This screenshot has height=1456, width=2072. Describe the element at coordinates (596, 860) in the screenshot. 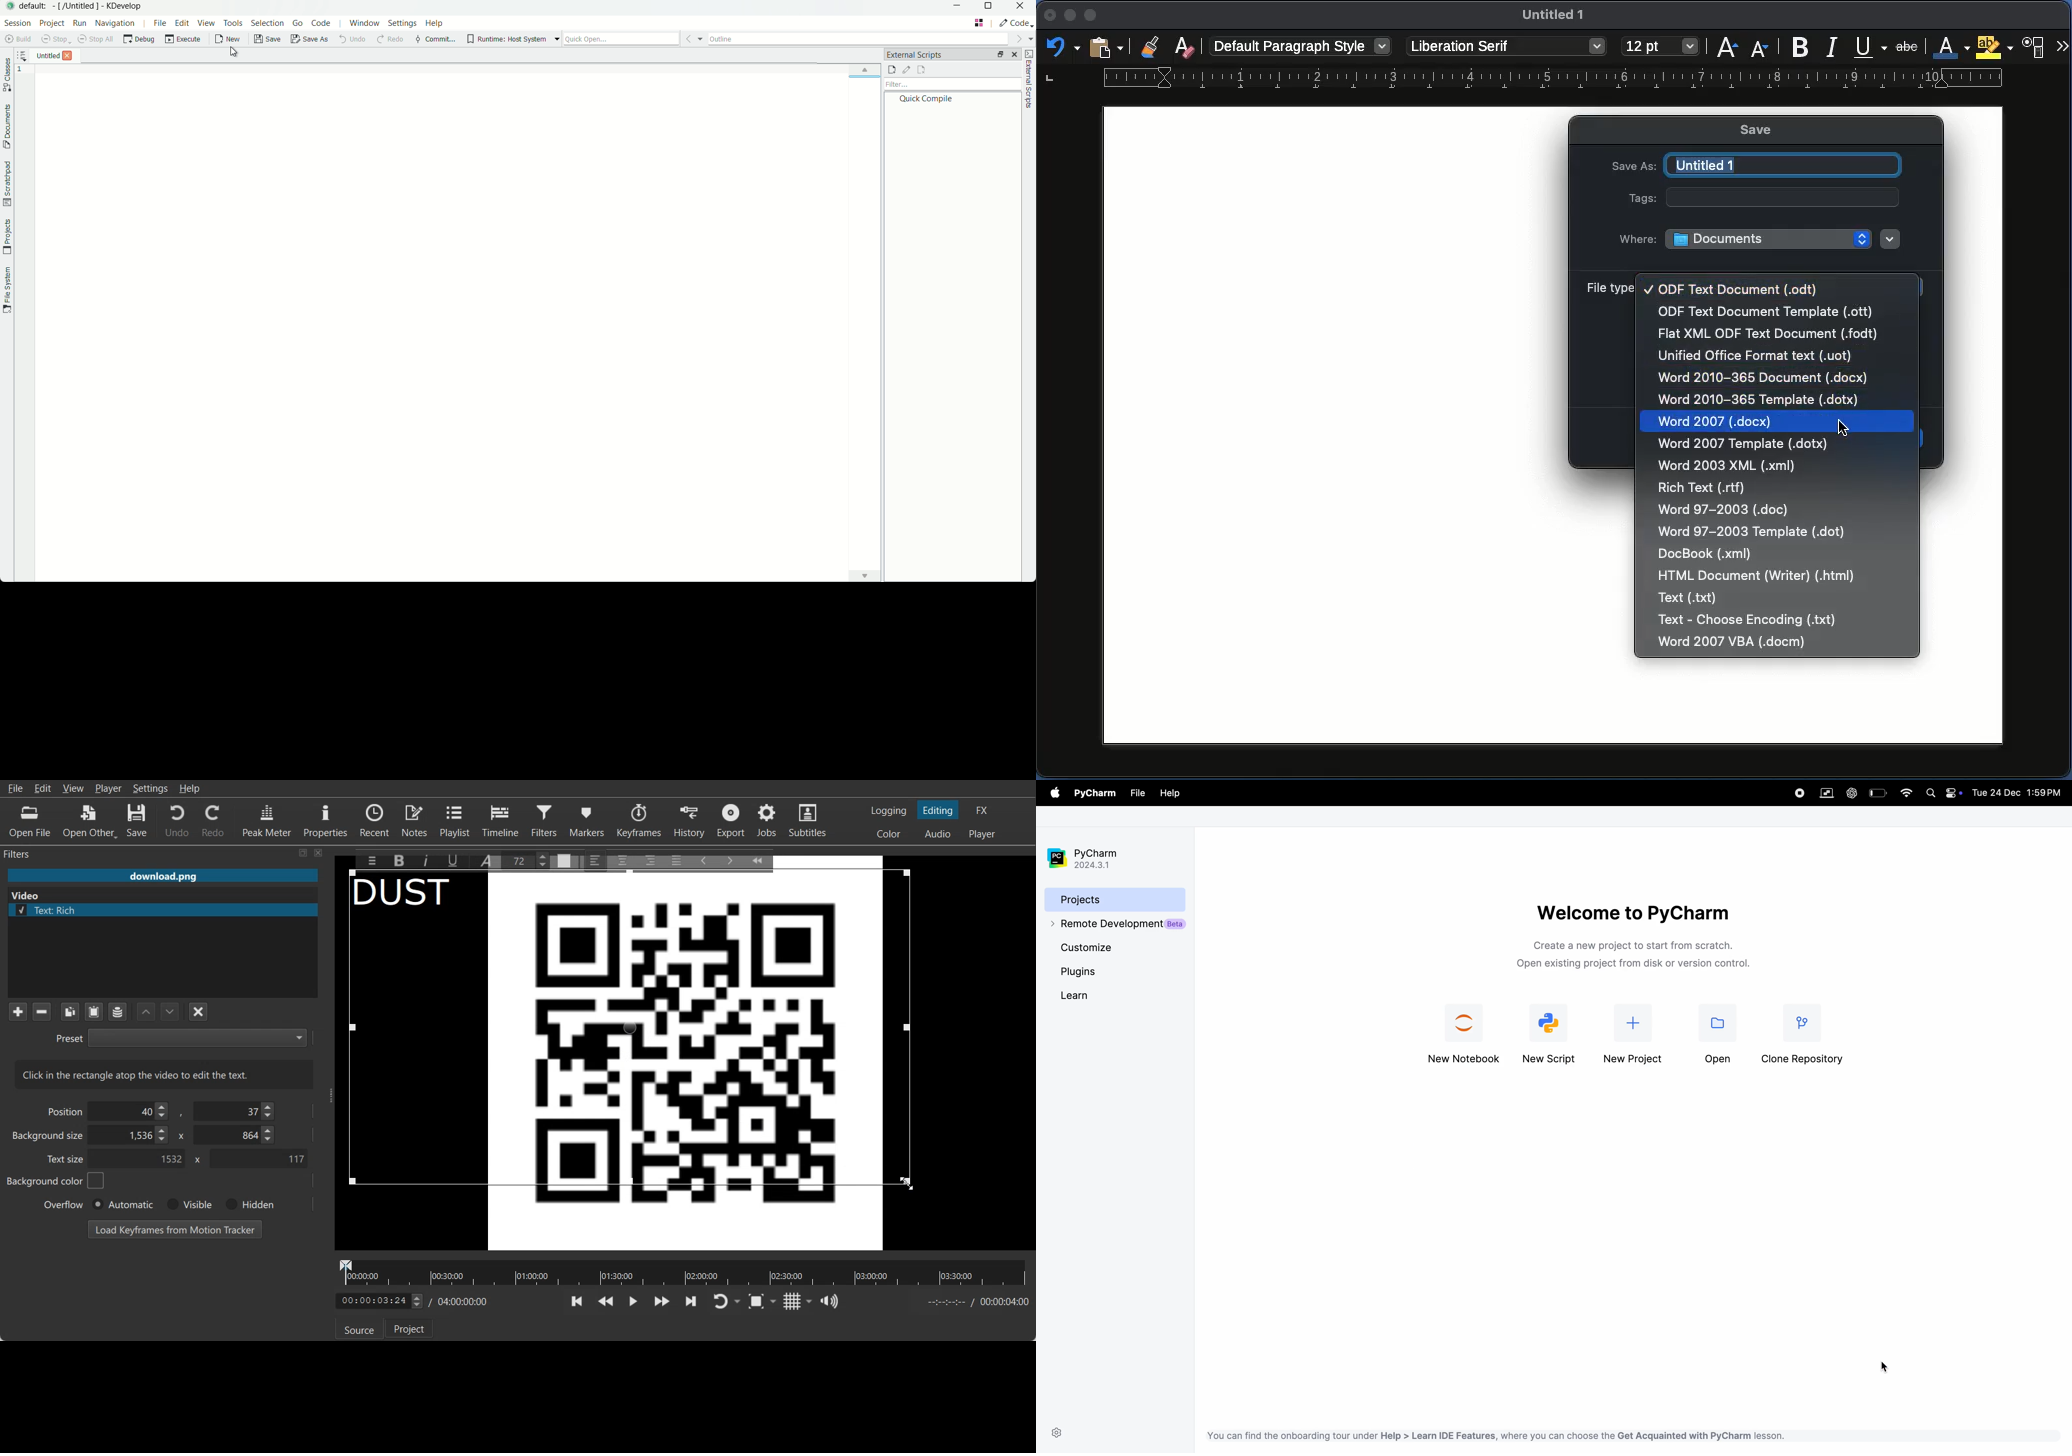

I see `Left` at that location.